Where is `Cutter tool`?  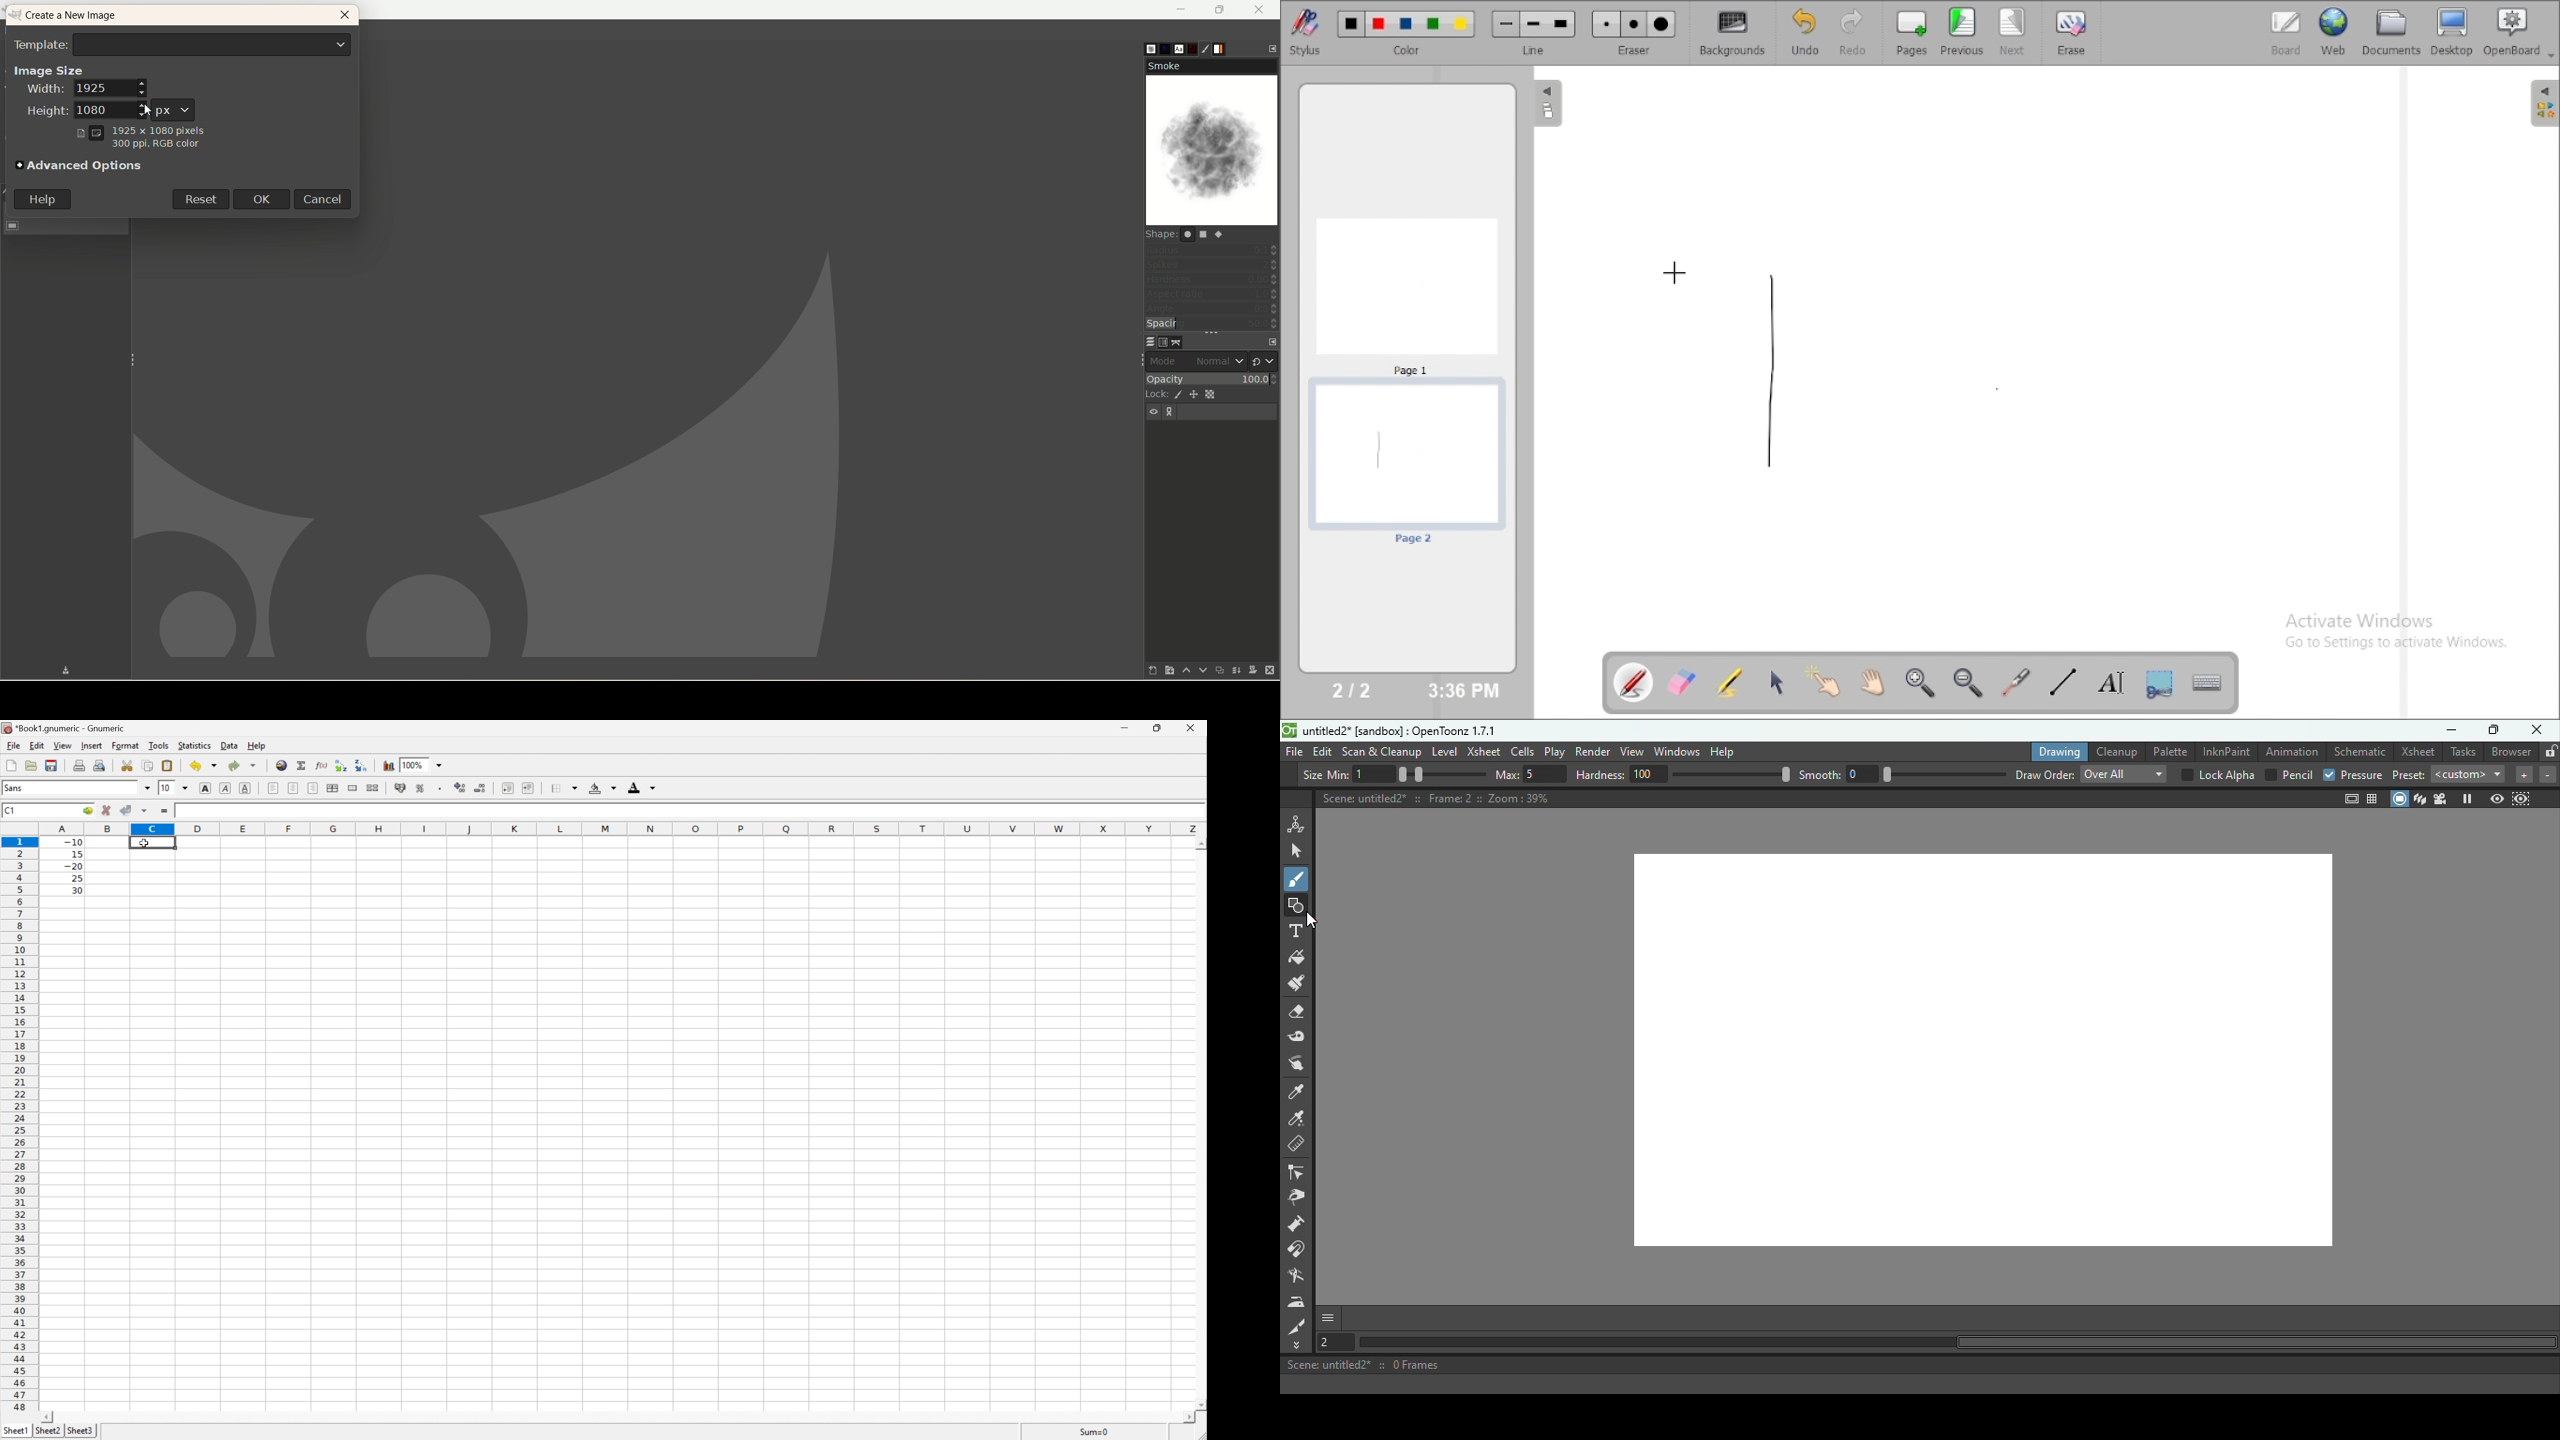
Cutter tool is located at coordinates (1300, 1327).